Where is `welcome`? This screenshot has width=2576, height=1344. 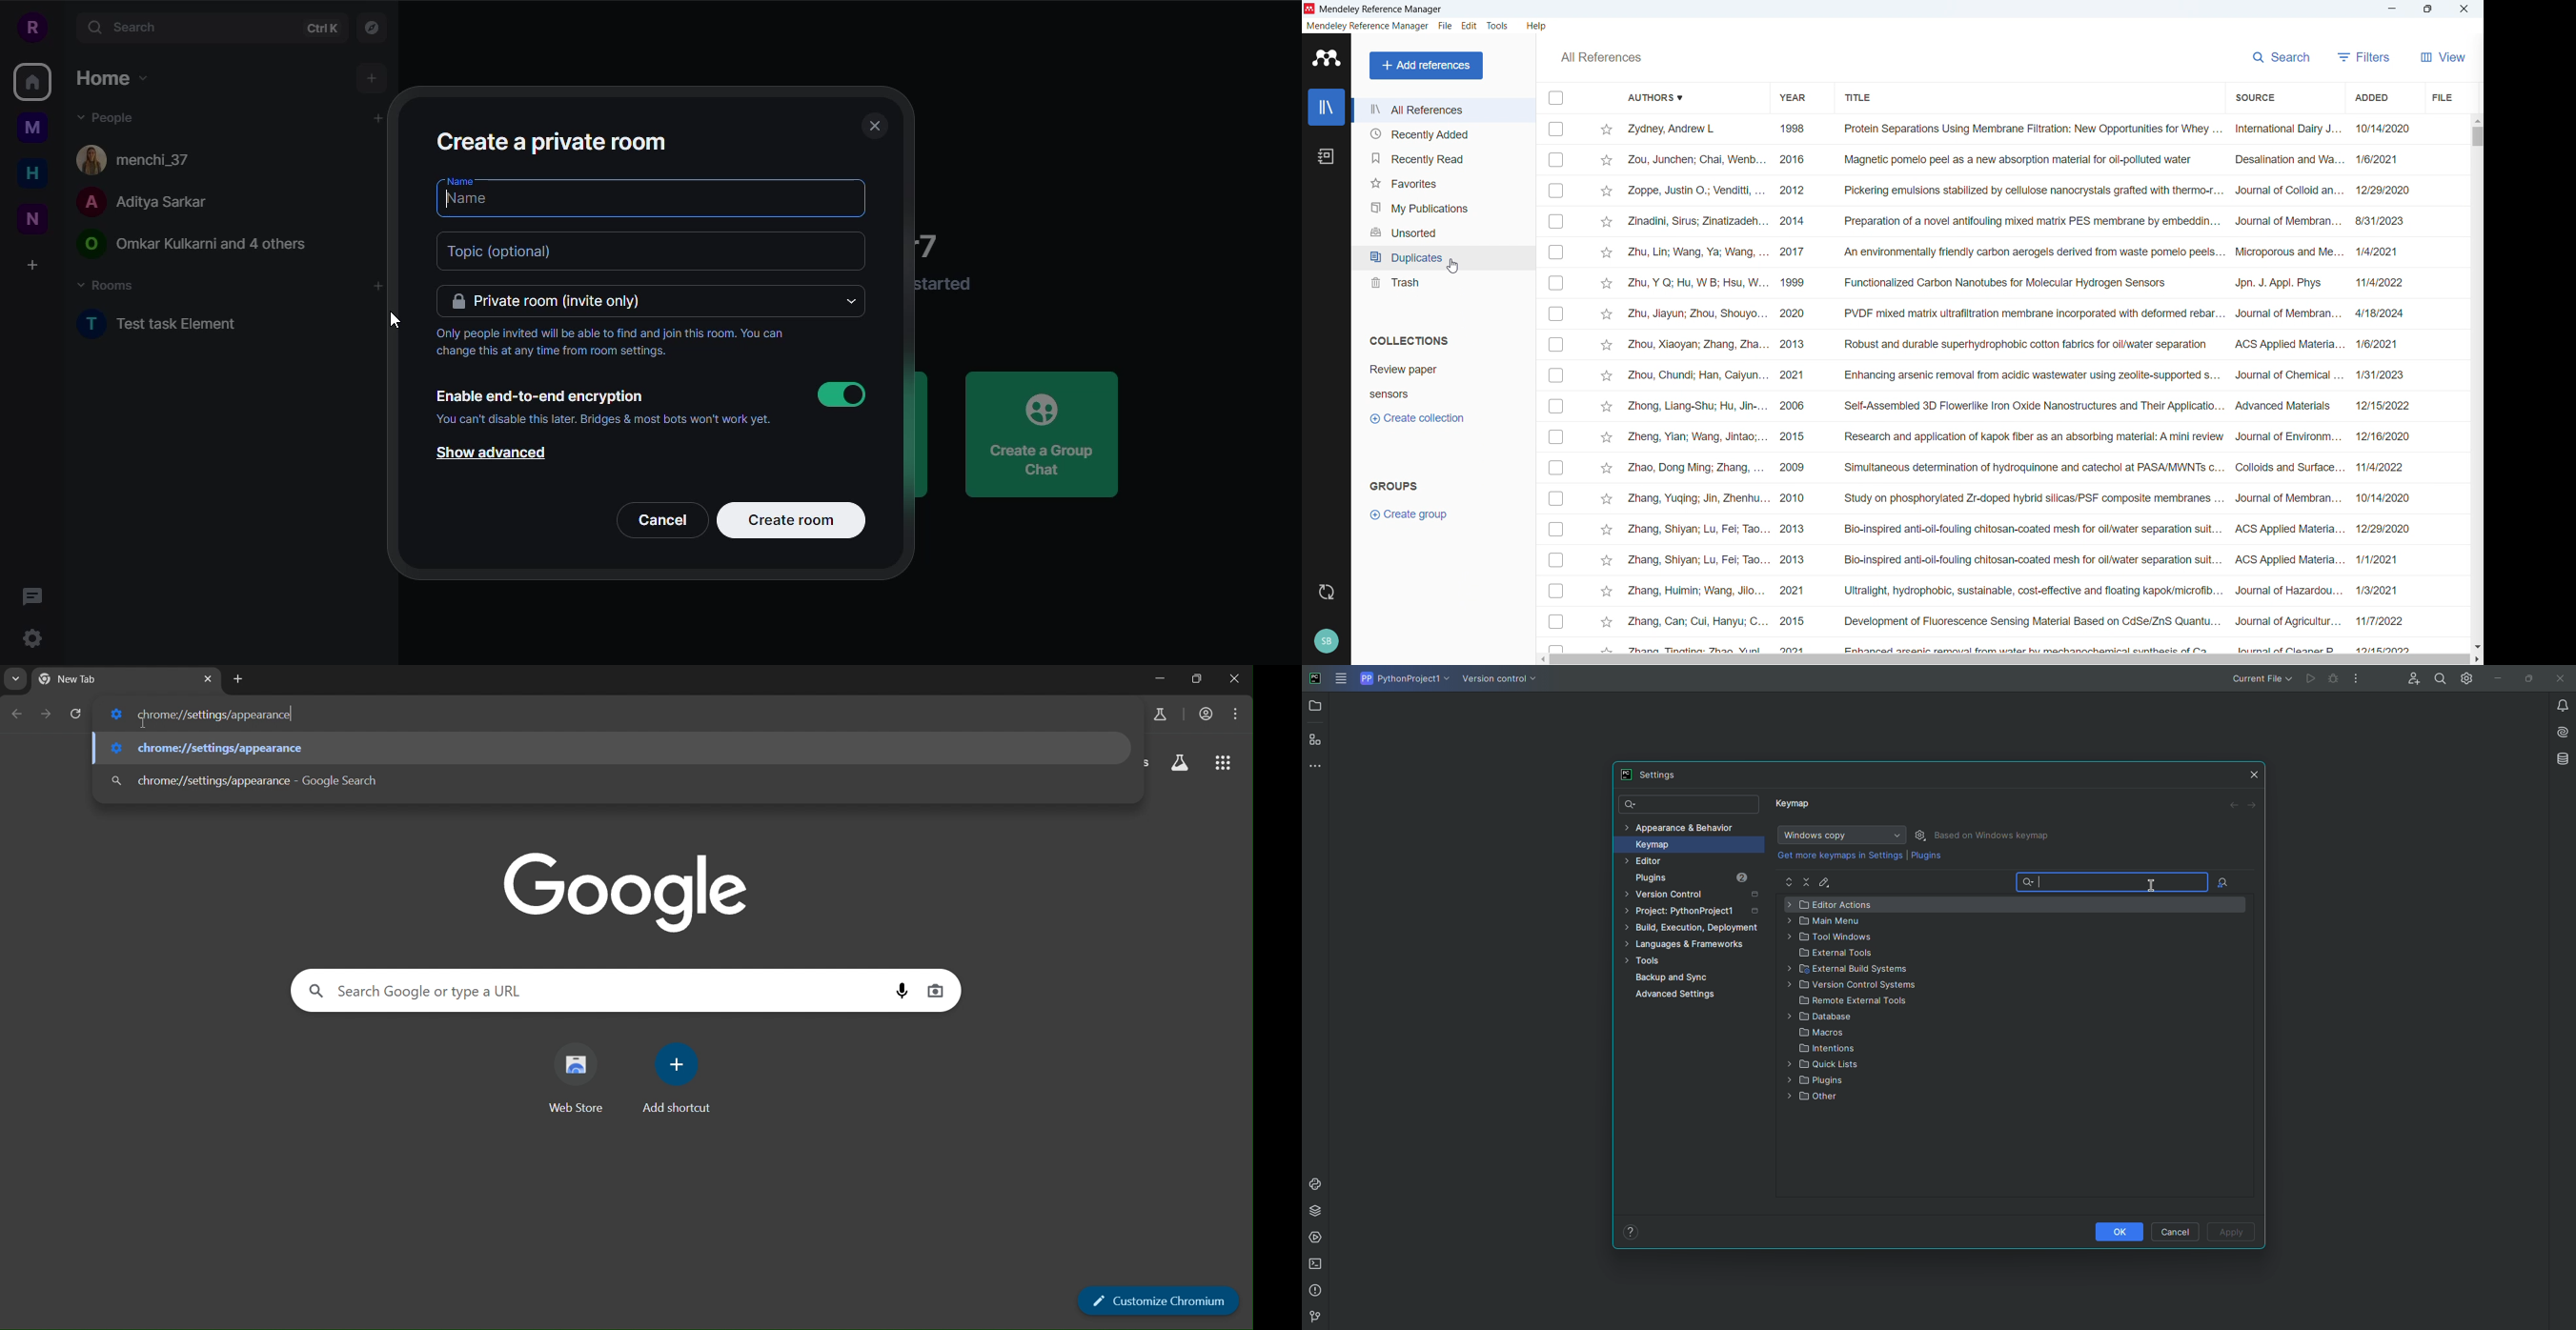 welcome is located at coordinates (937, 244).